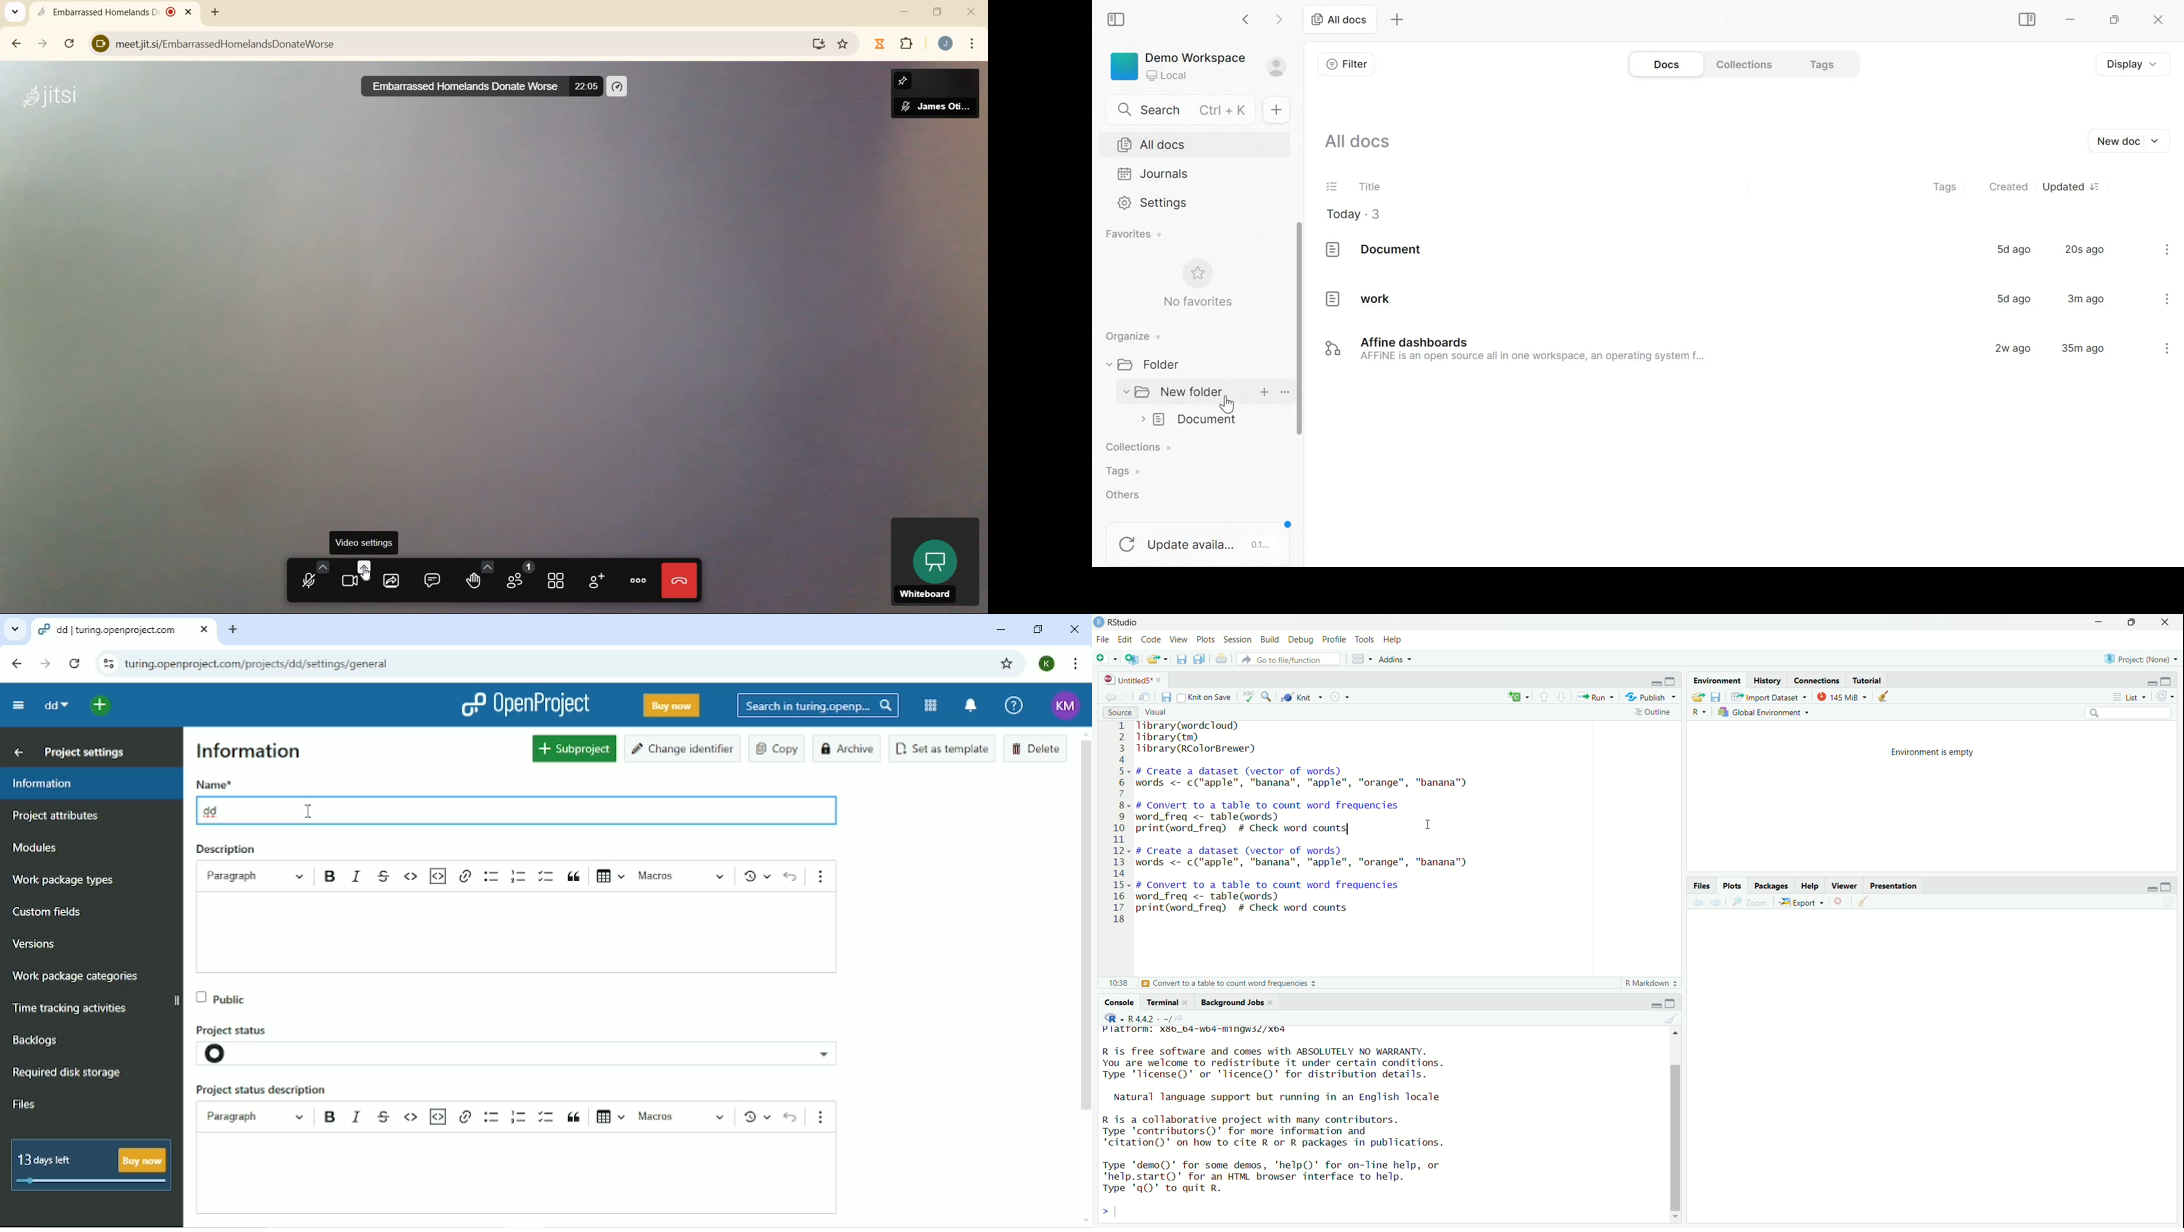 Image resolution: width=2184 pixels, height=1232 pixels. What do you see at coordinates (1521, 698) in the screenshot?
I see `create file` at bounding box center [1521, 698].